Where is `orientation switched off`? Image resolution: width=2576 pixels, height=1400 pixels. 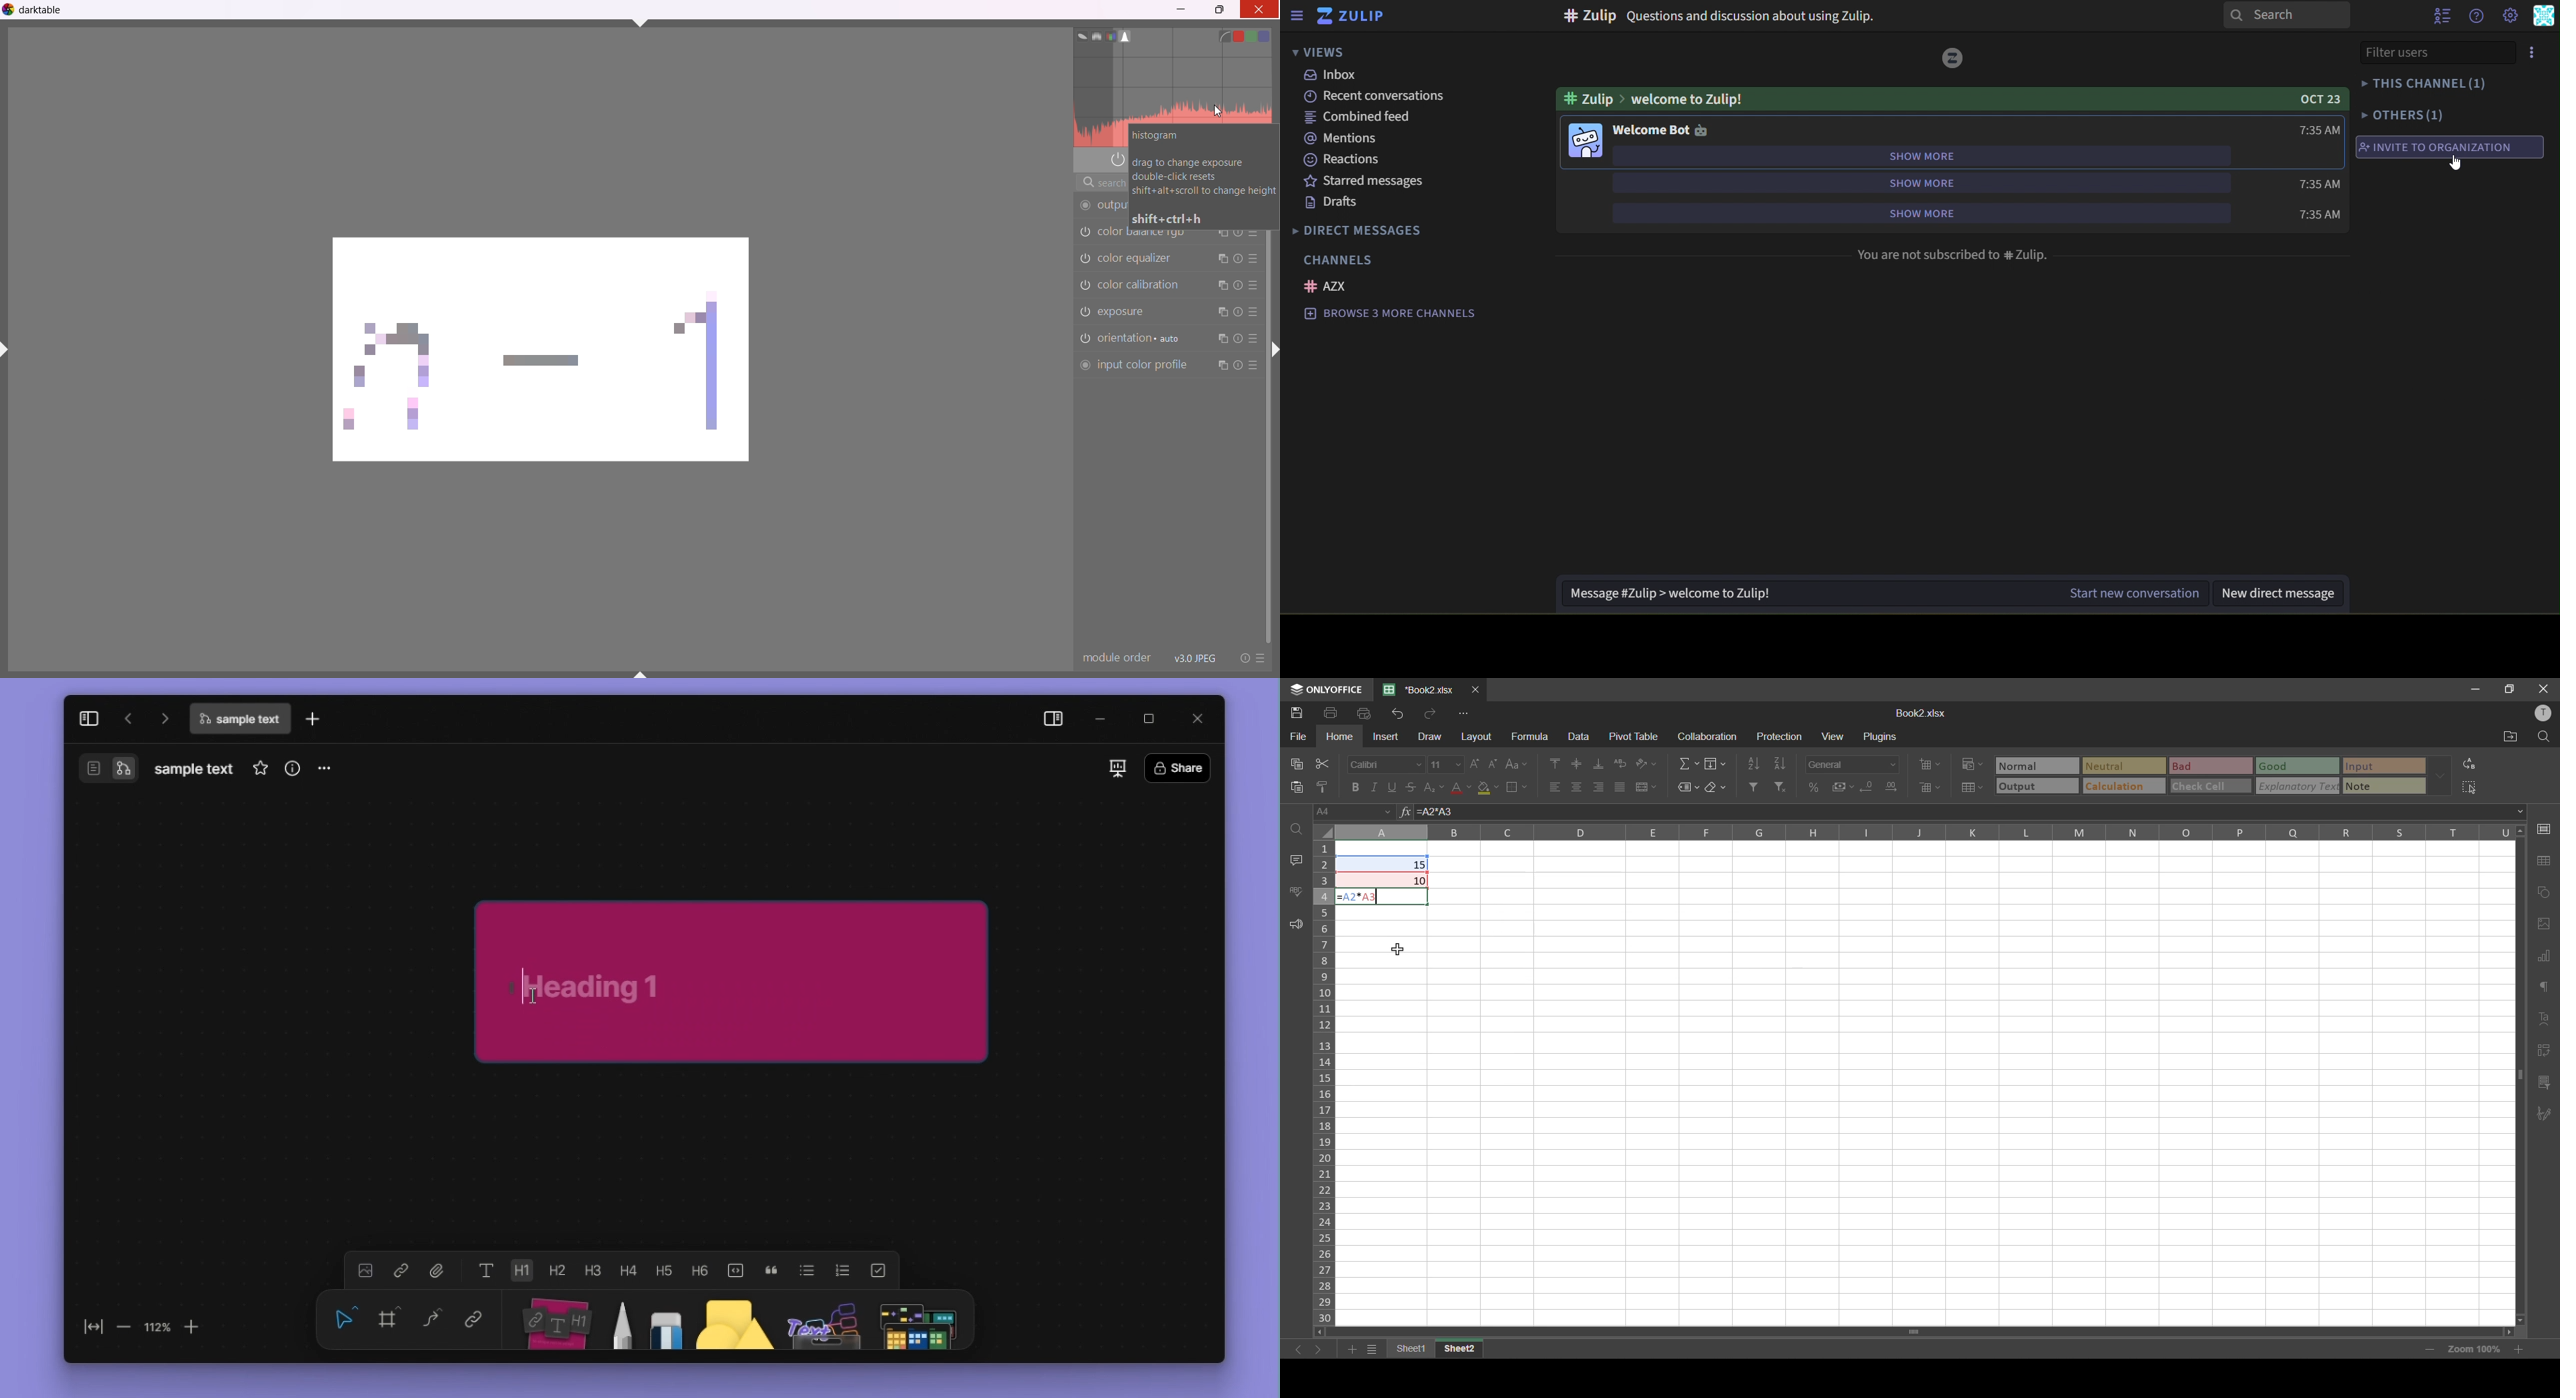 orientation switched off is located at coordinates (1083, 339).